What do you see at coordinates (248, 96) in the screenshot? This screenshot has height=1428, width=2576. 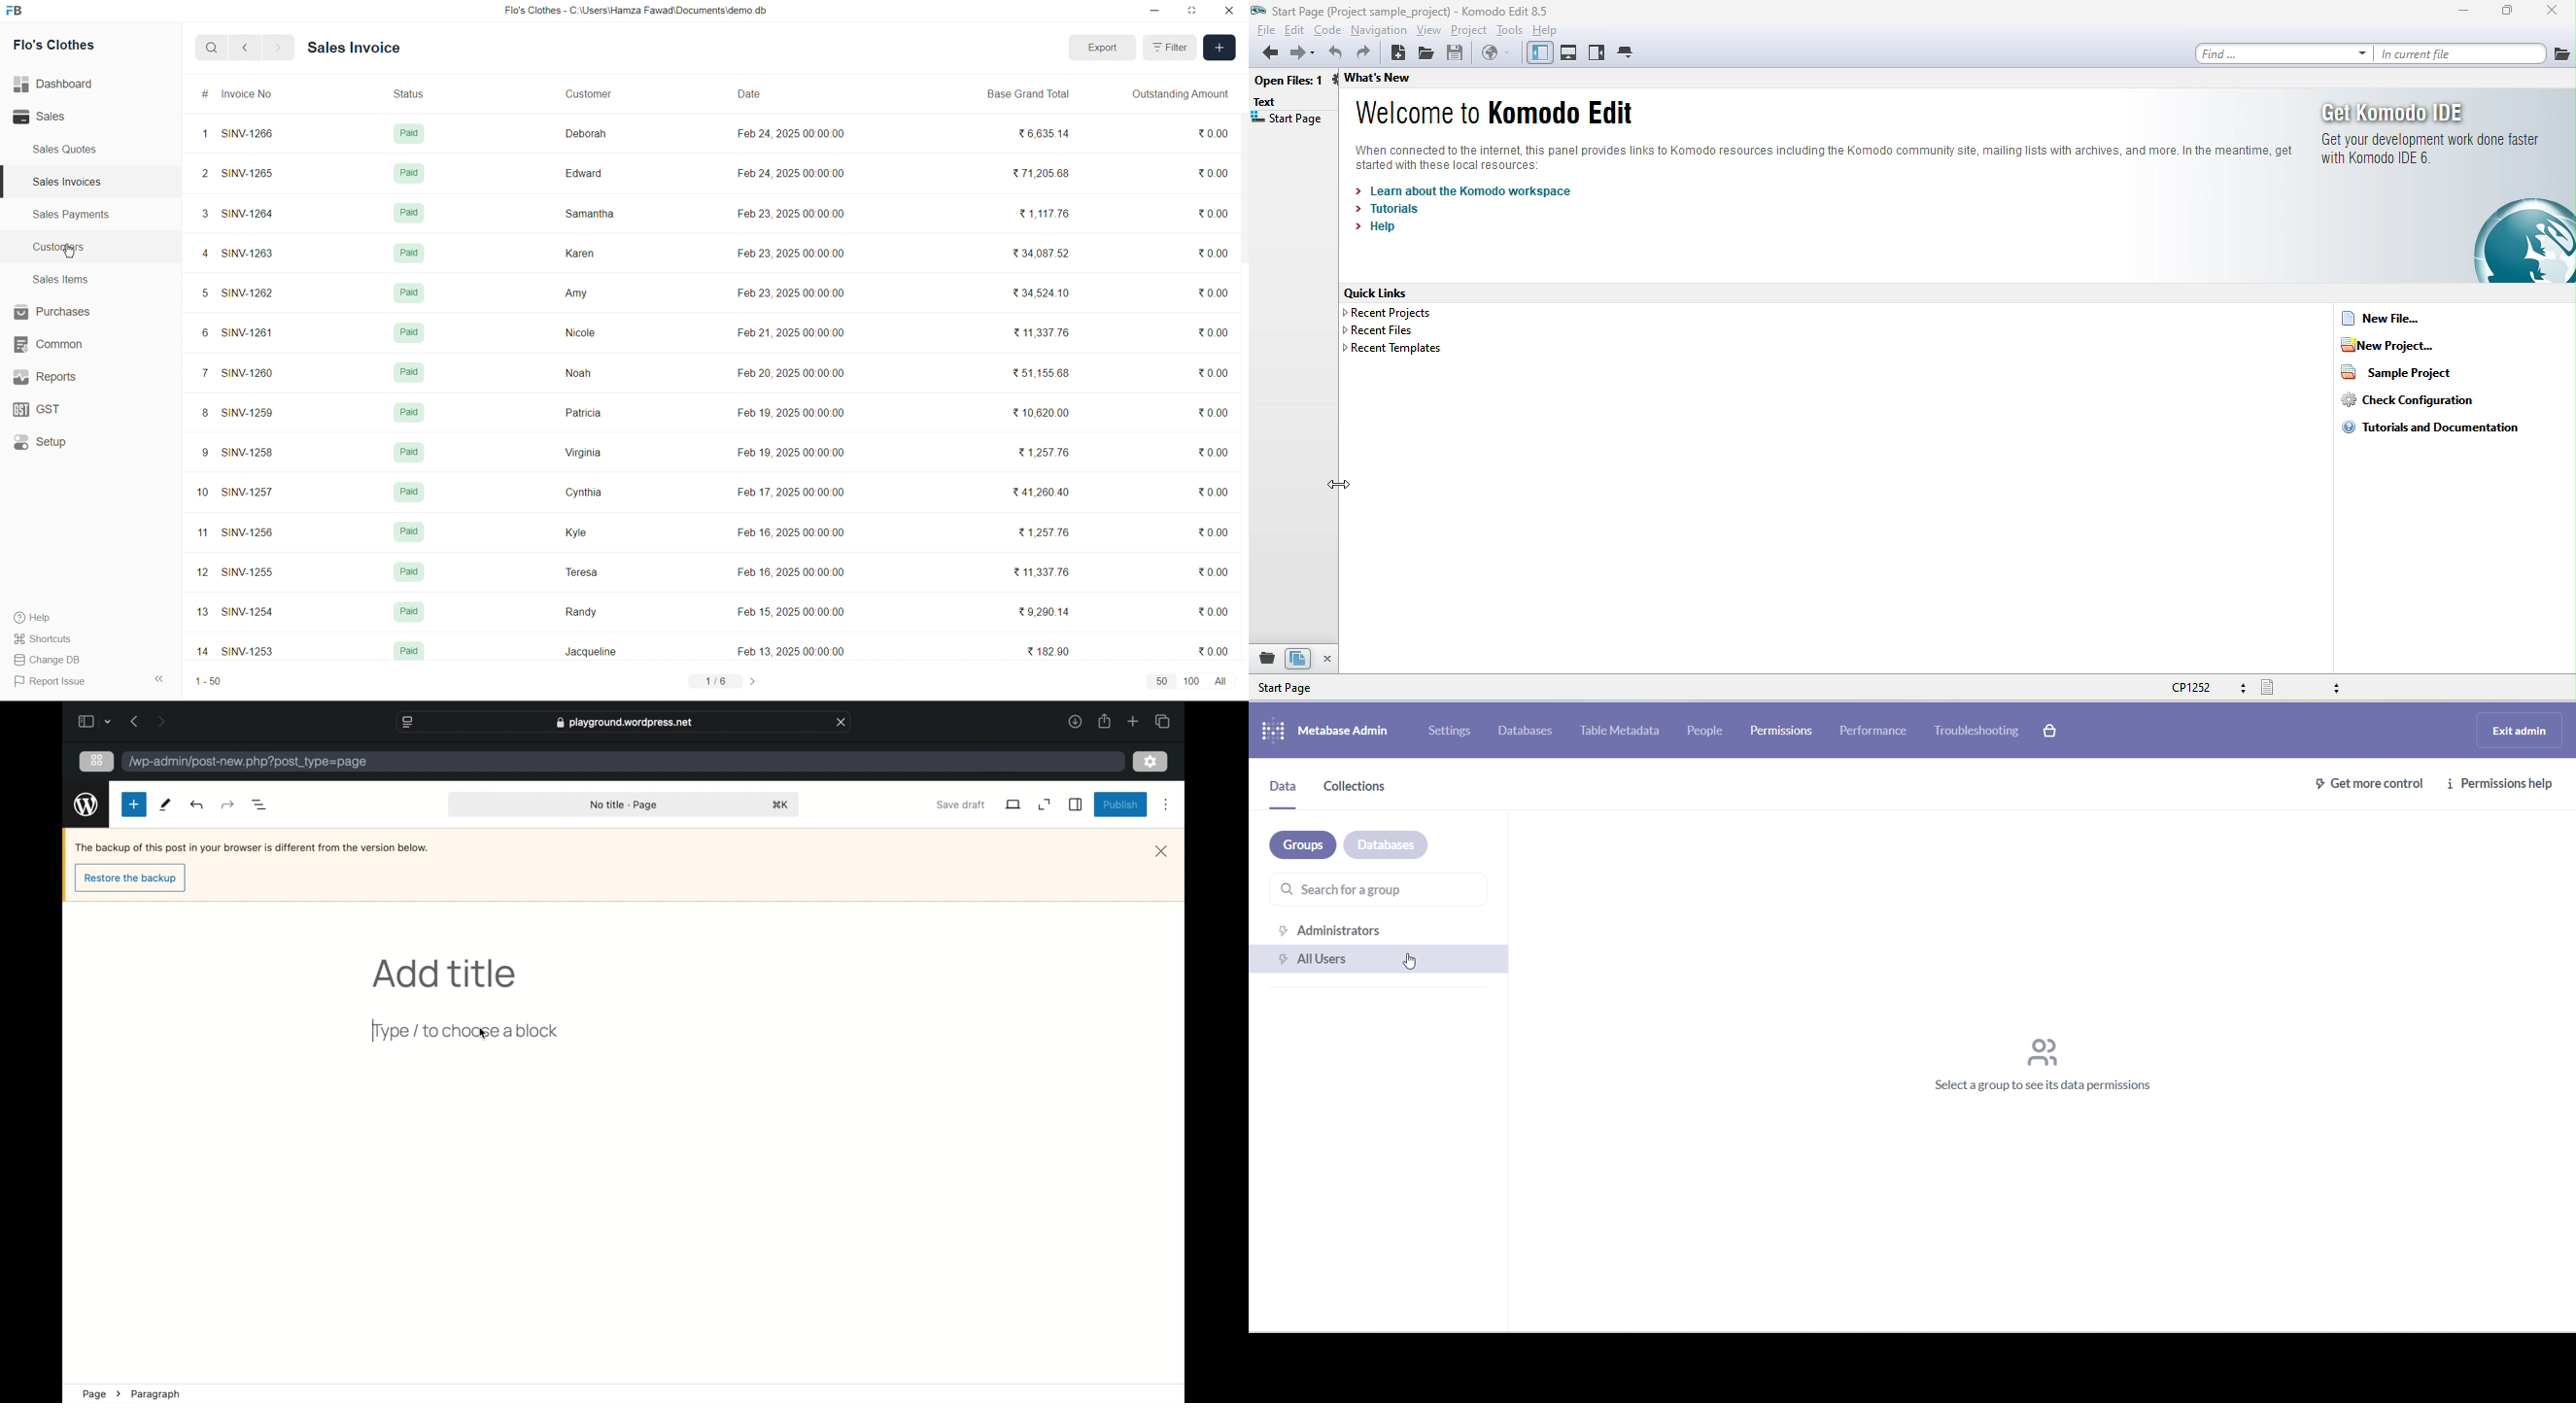 I see `Invoice No` at bounding box center [248, 96].